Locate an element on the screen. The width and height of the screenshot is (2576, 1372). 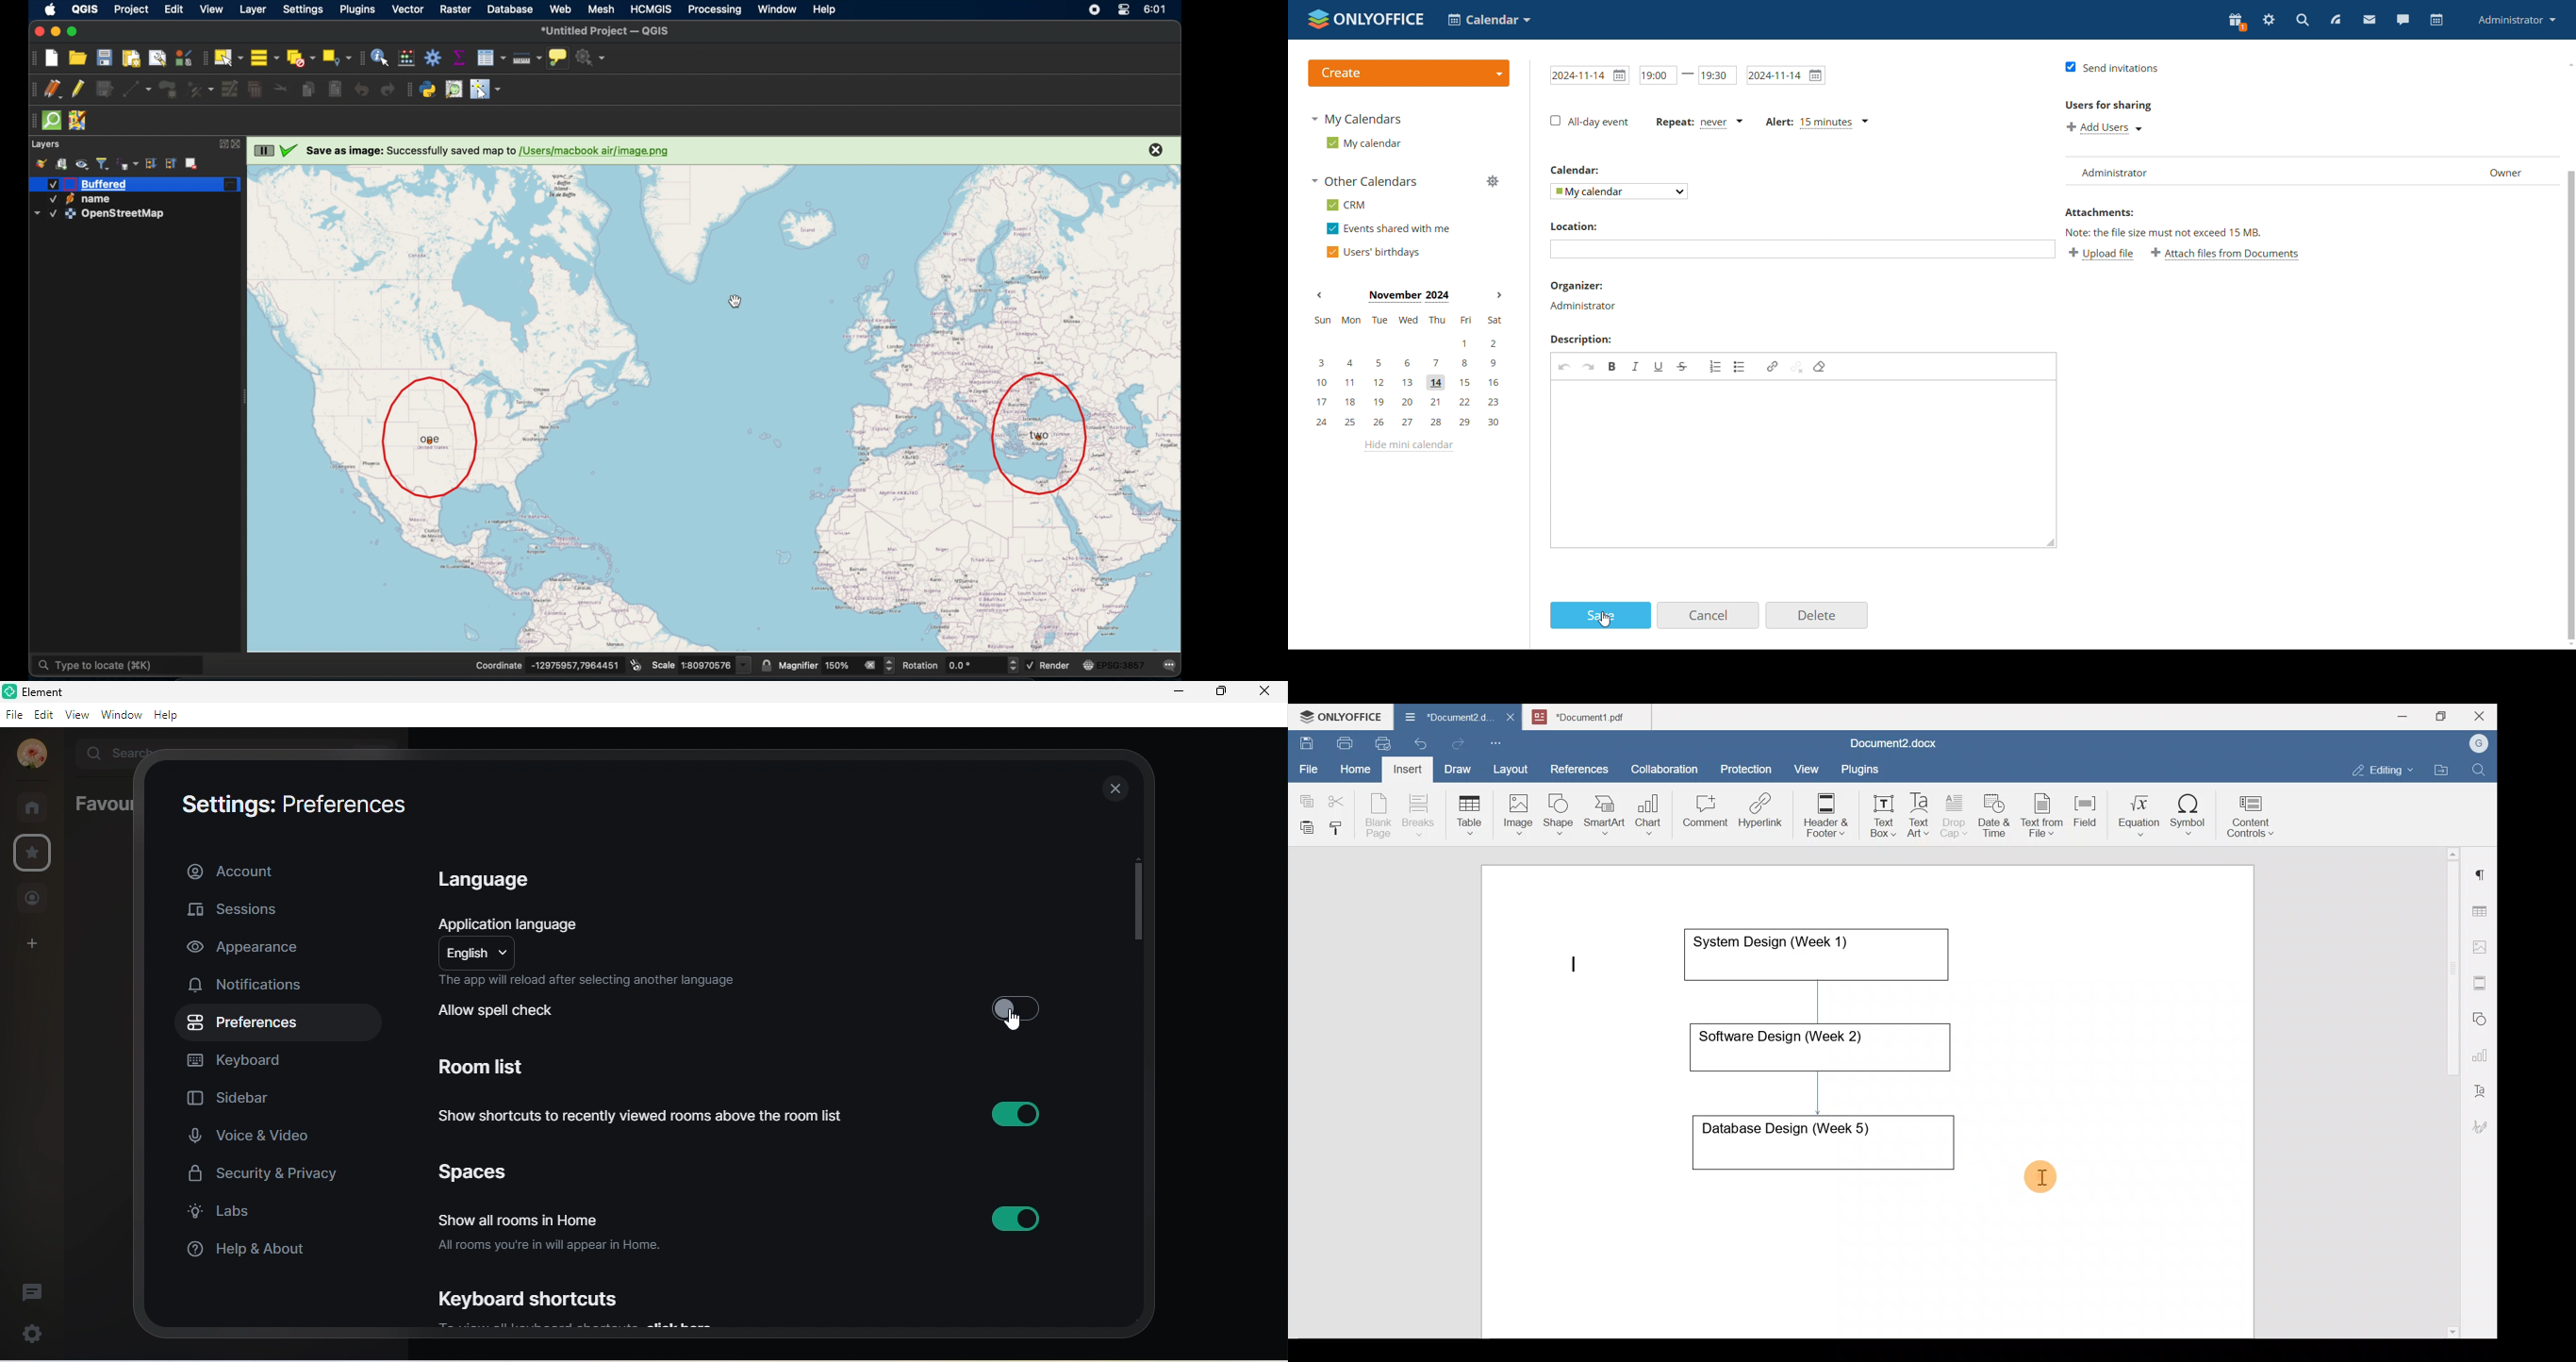
feed is located at coordinates (2336, 19).